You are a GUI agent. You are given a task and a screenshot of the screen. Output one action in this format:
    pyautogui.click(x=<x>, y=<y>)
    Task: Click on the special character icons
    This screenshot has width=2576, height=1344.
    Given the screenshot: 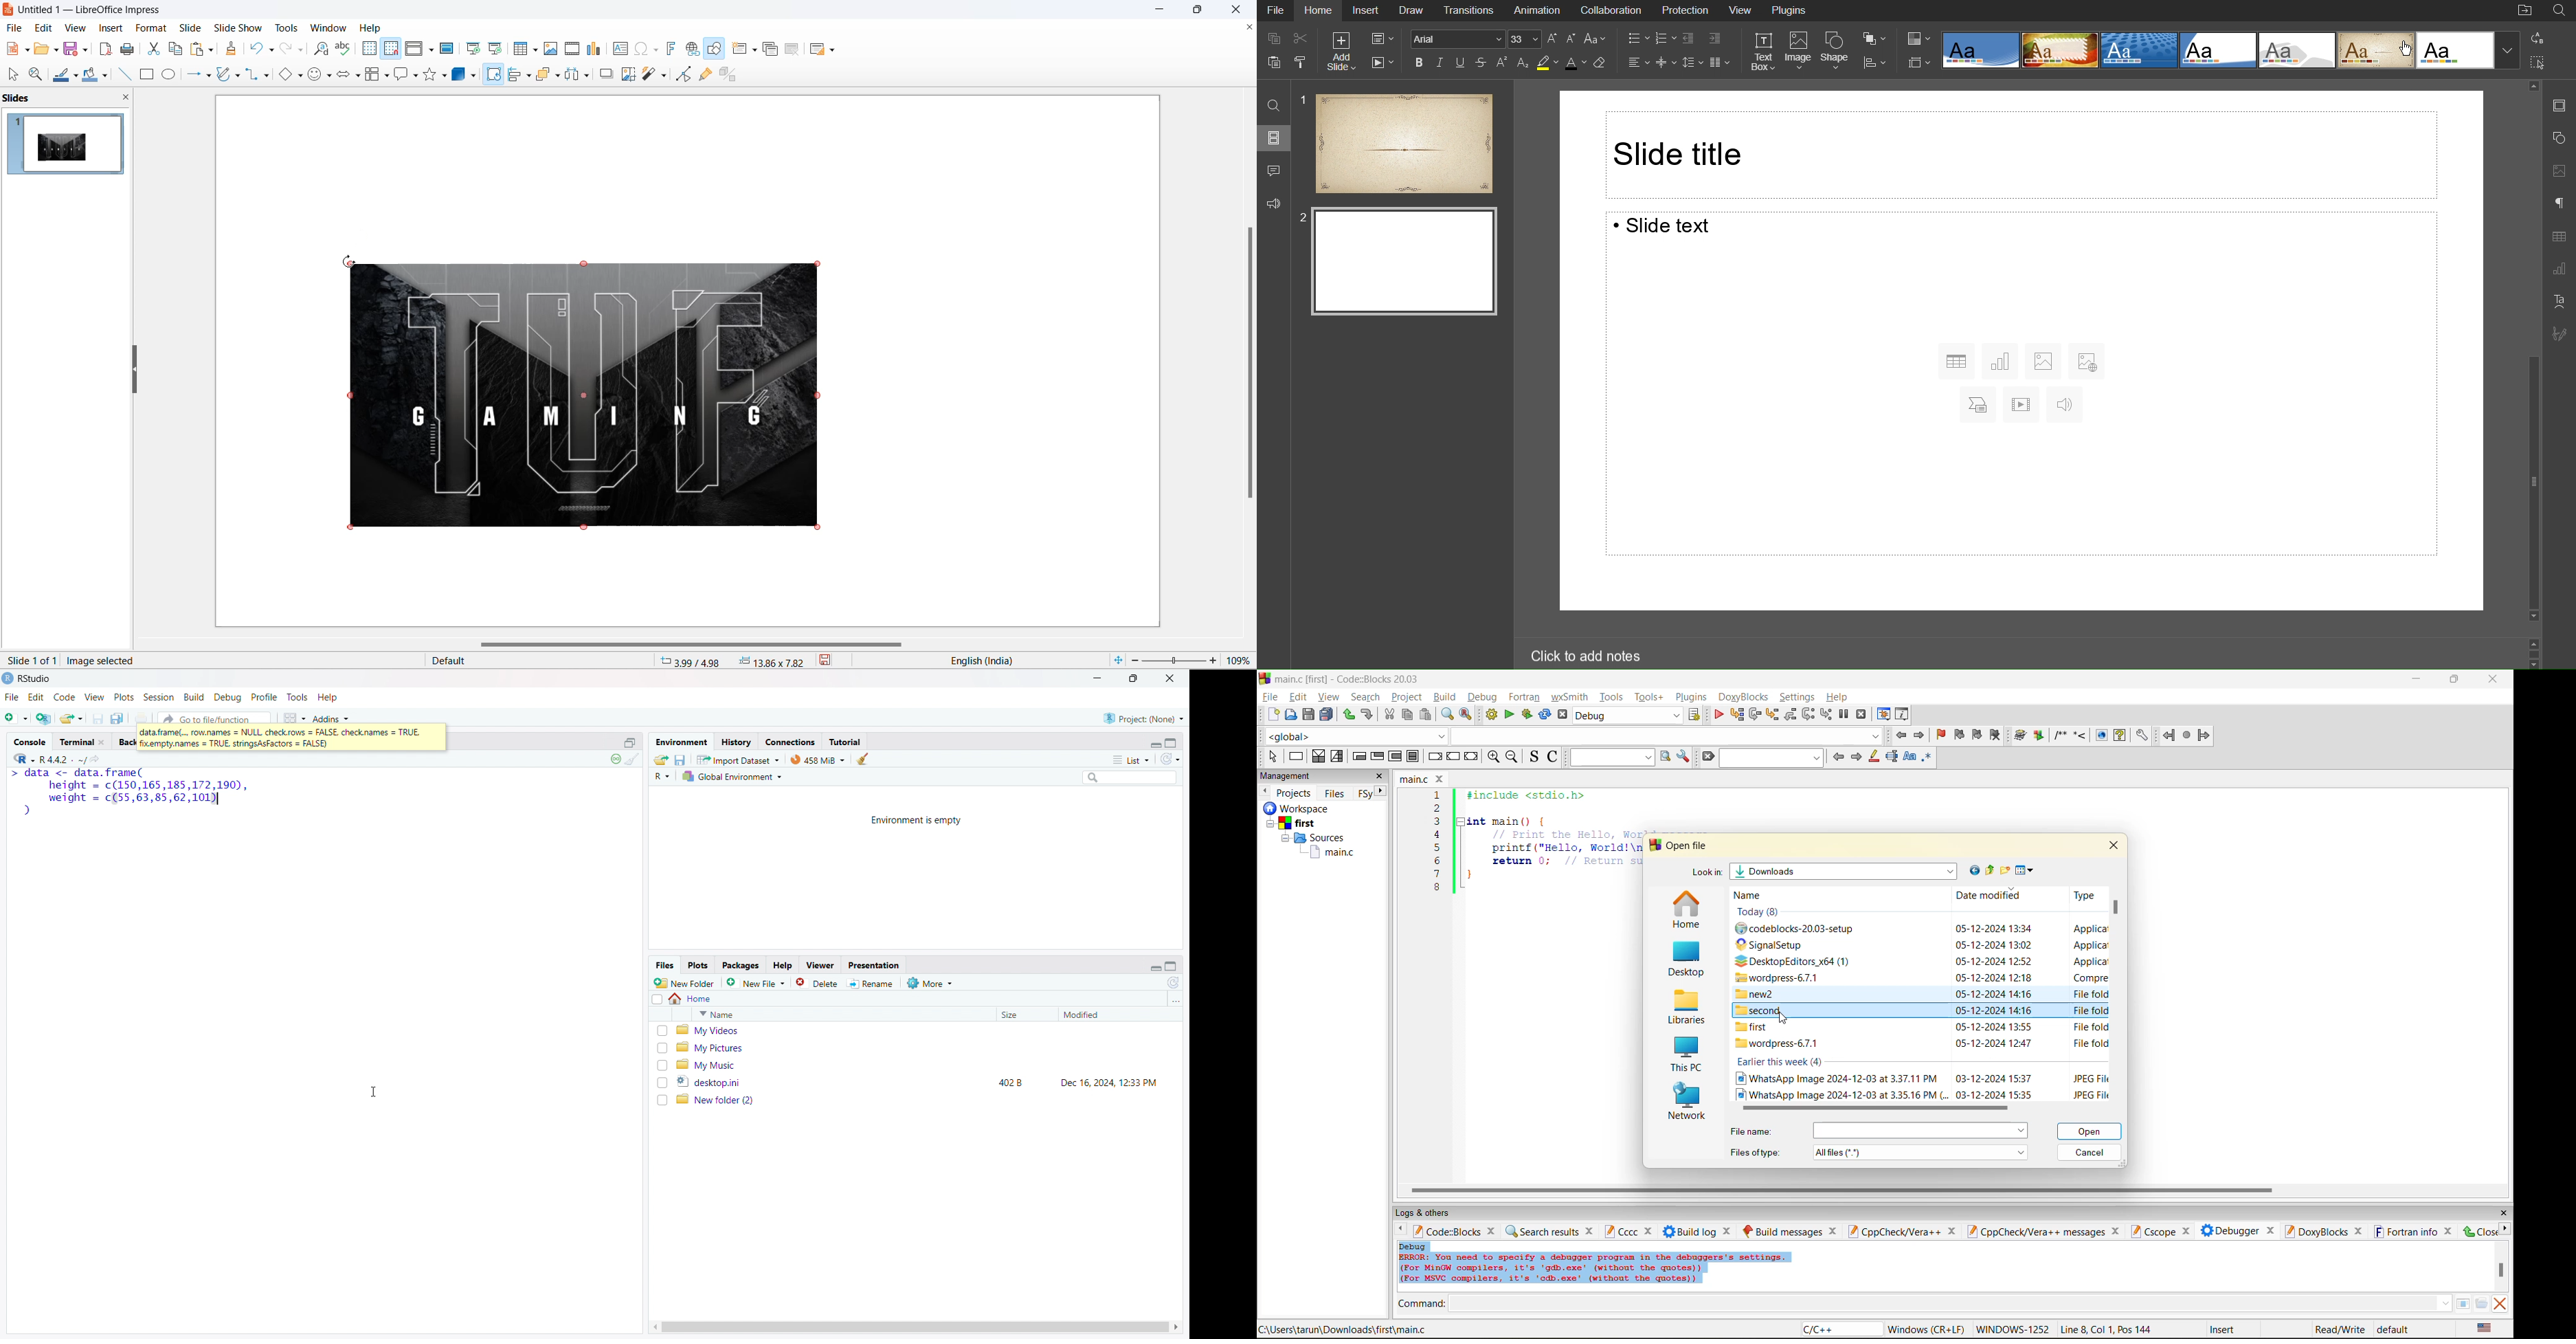 What is the action you would take?
    pyautogui.click(x=655, y=48)
    